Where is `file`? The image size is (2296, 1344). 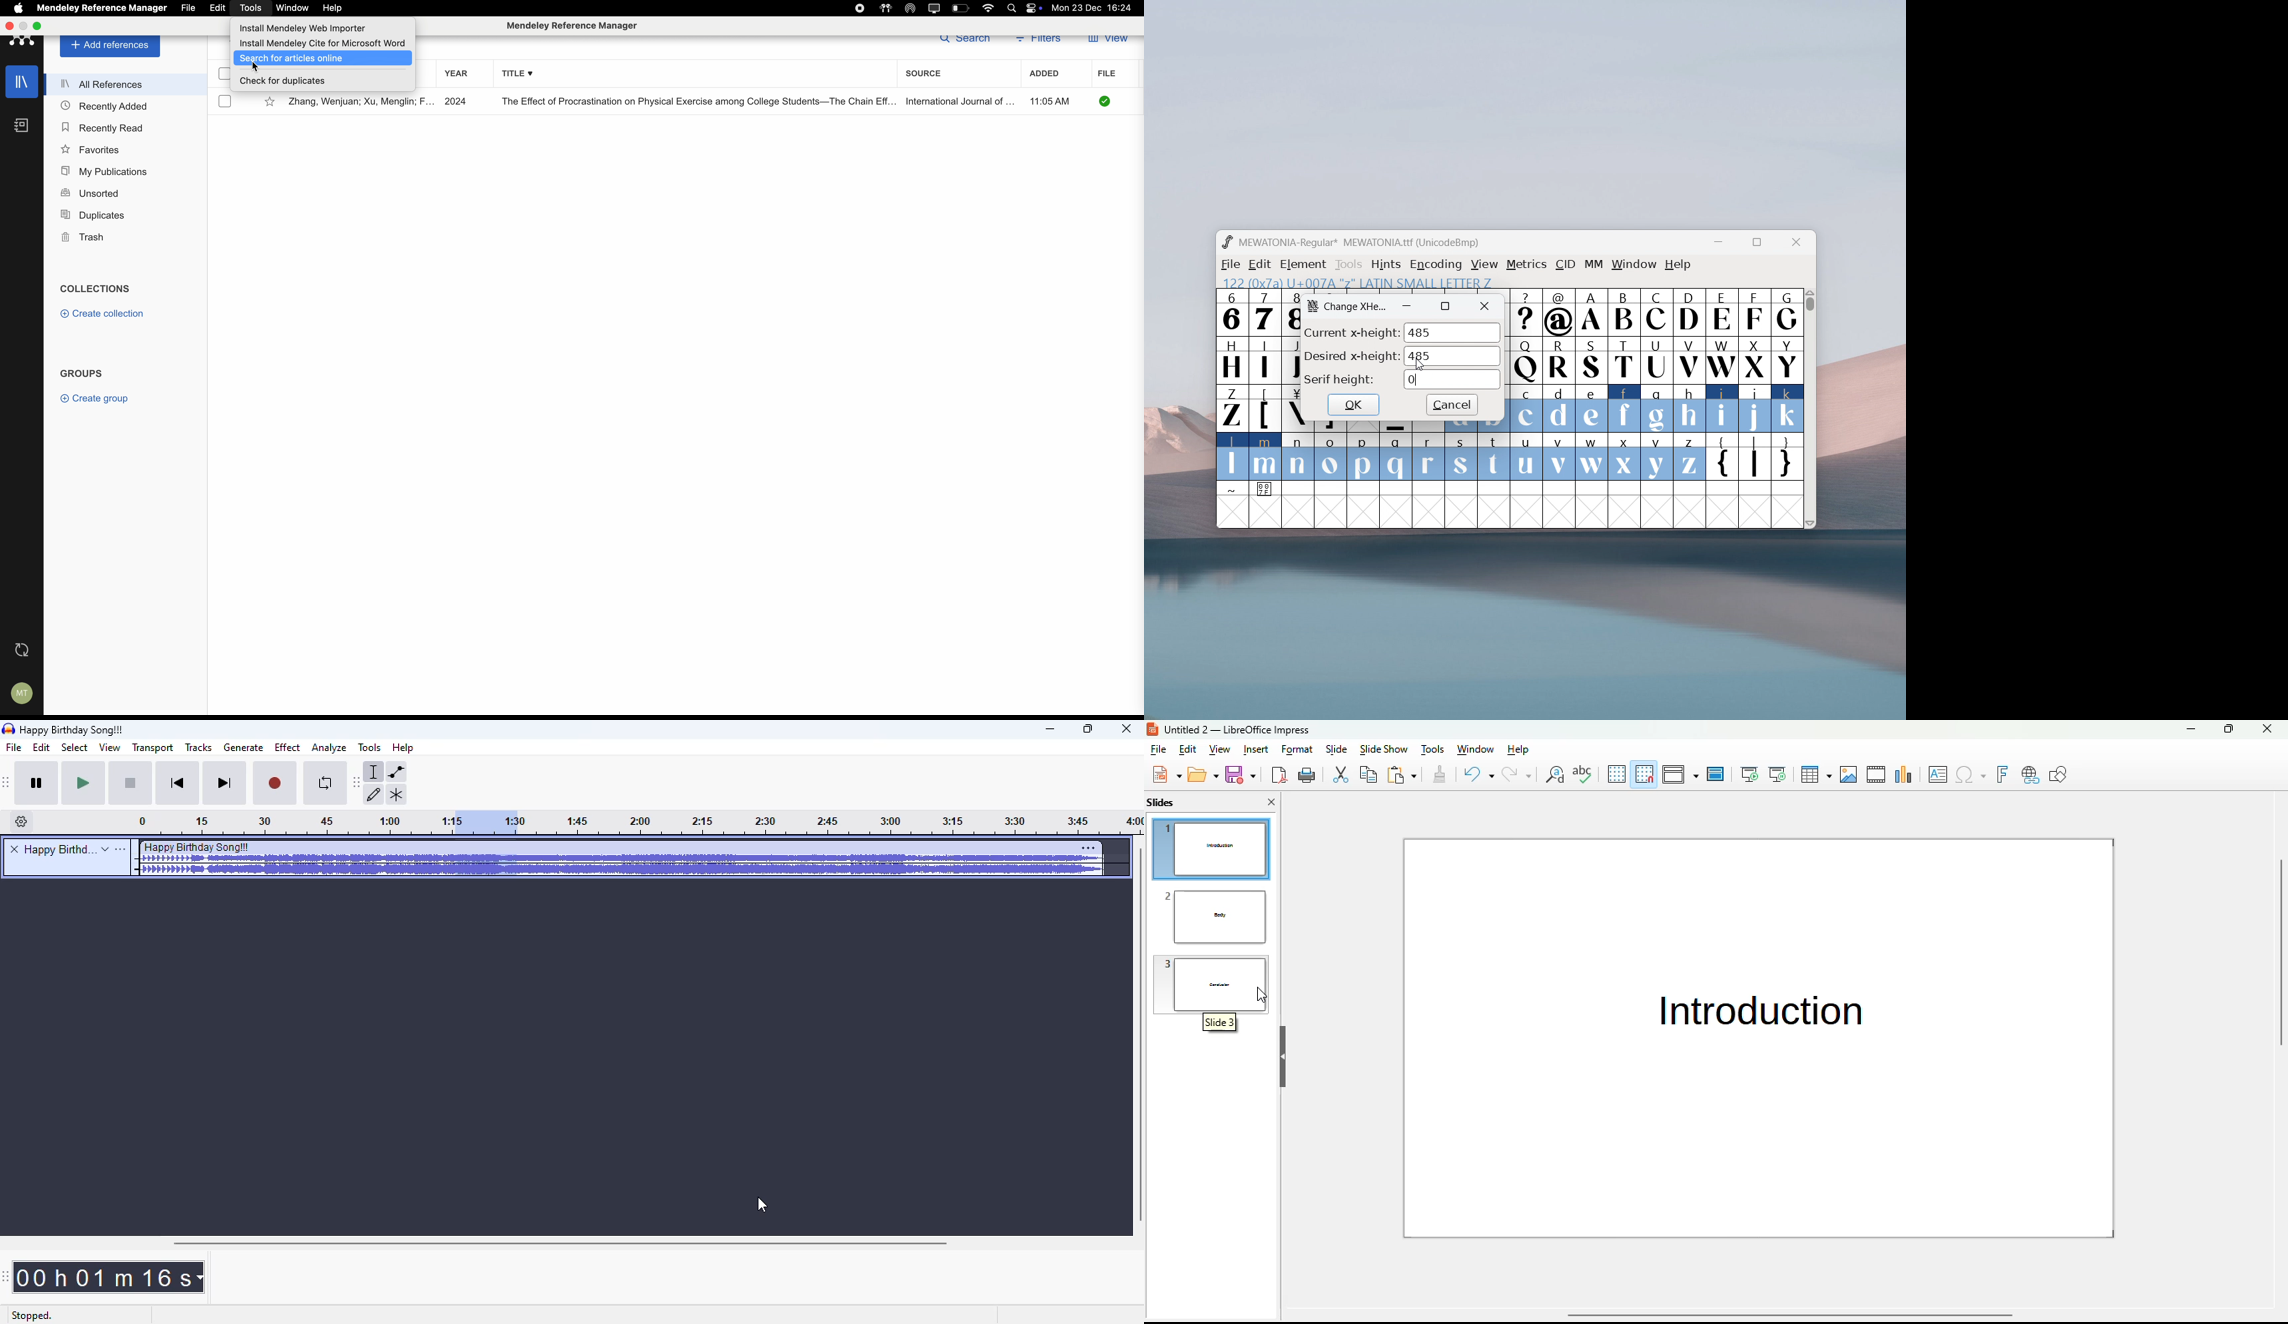 file is located at coordinates (13, 748).